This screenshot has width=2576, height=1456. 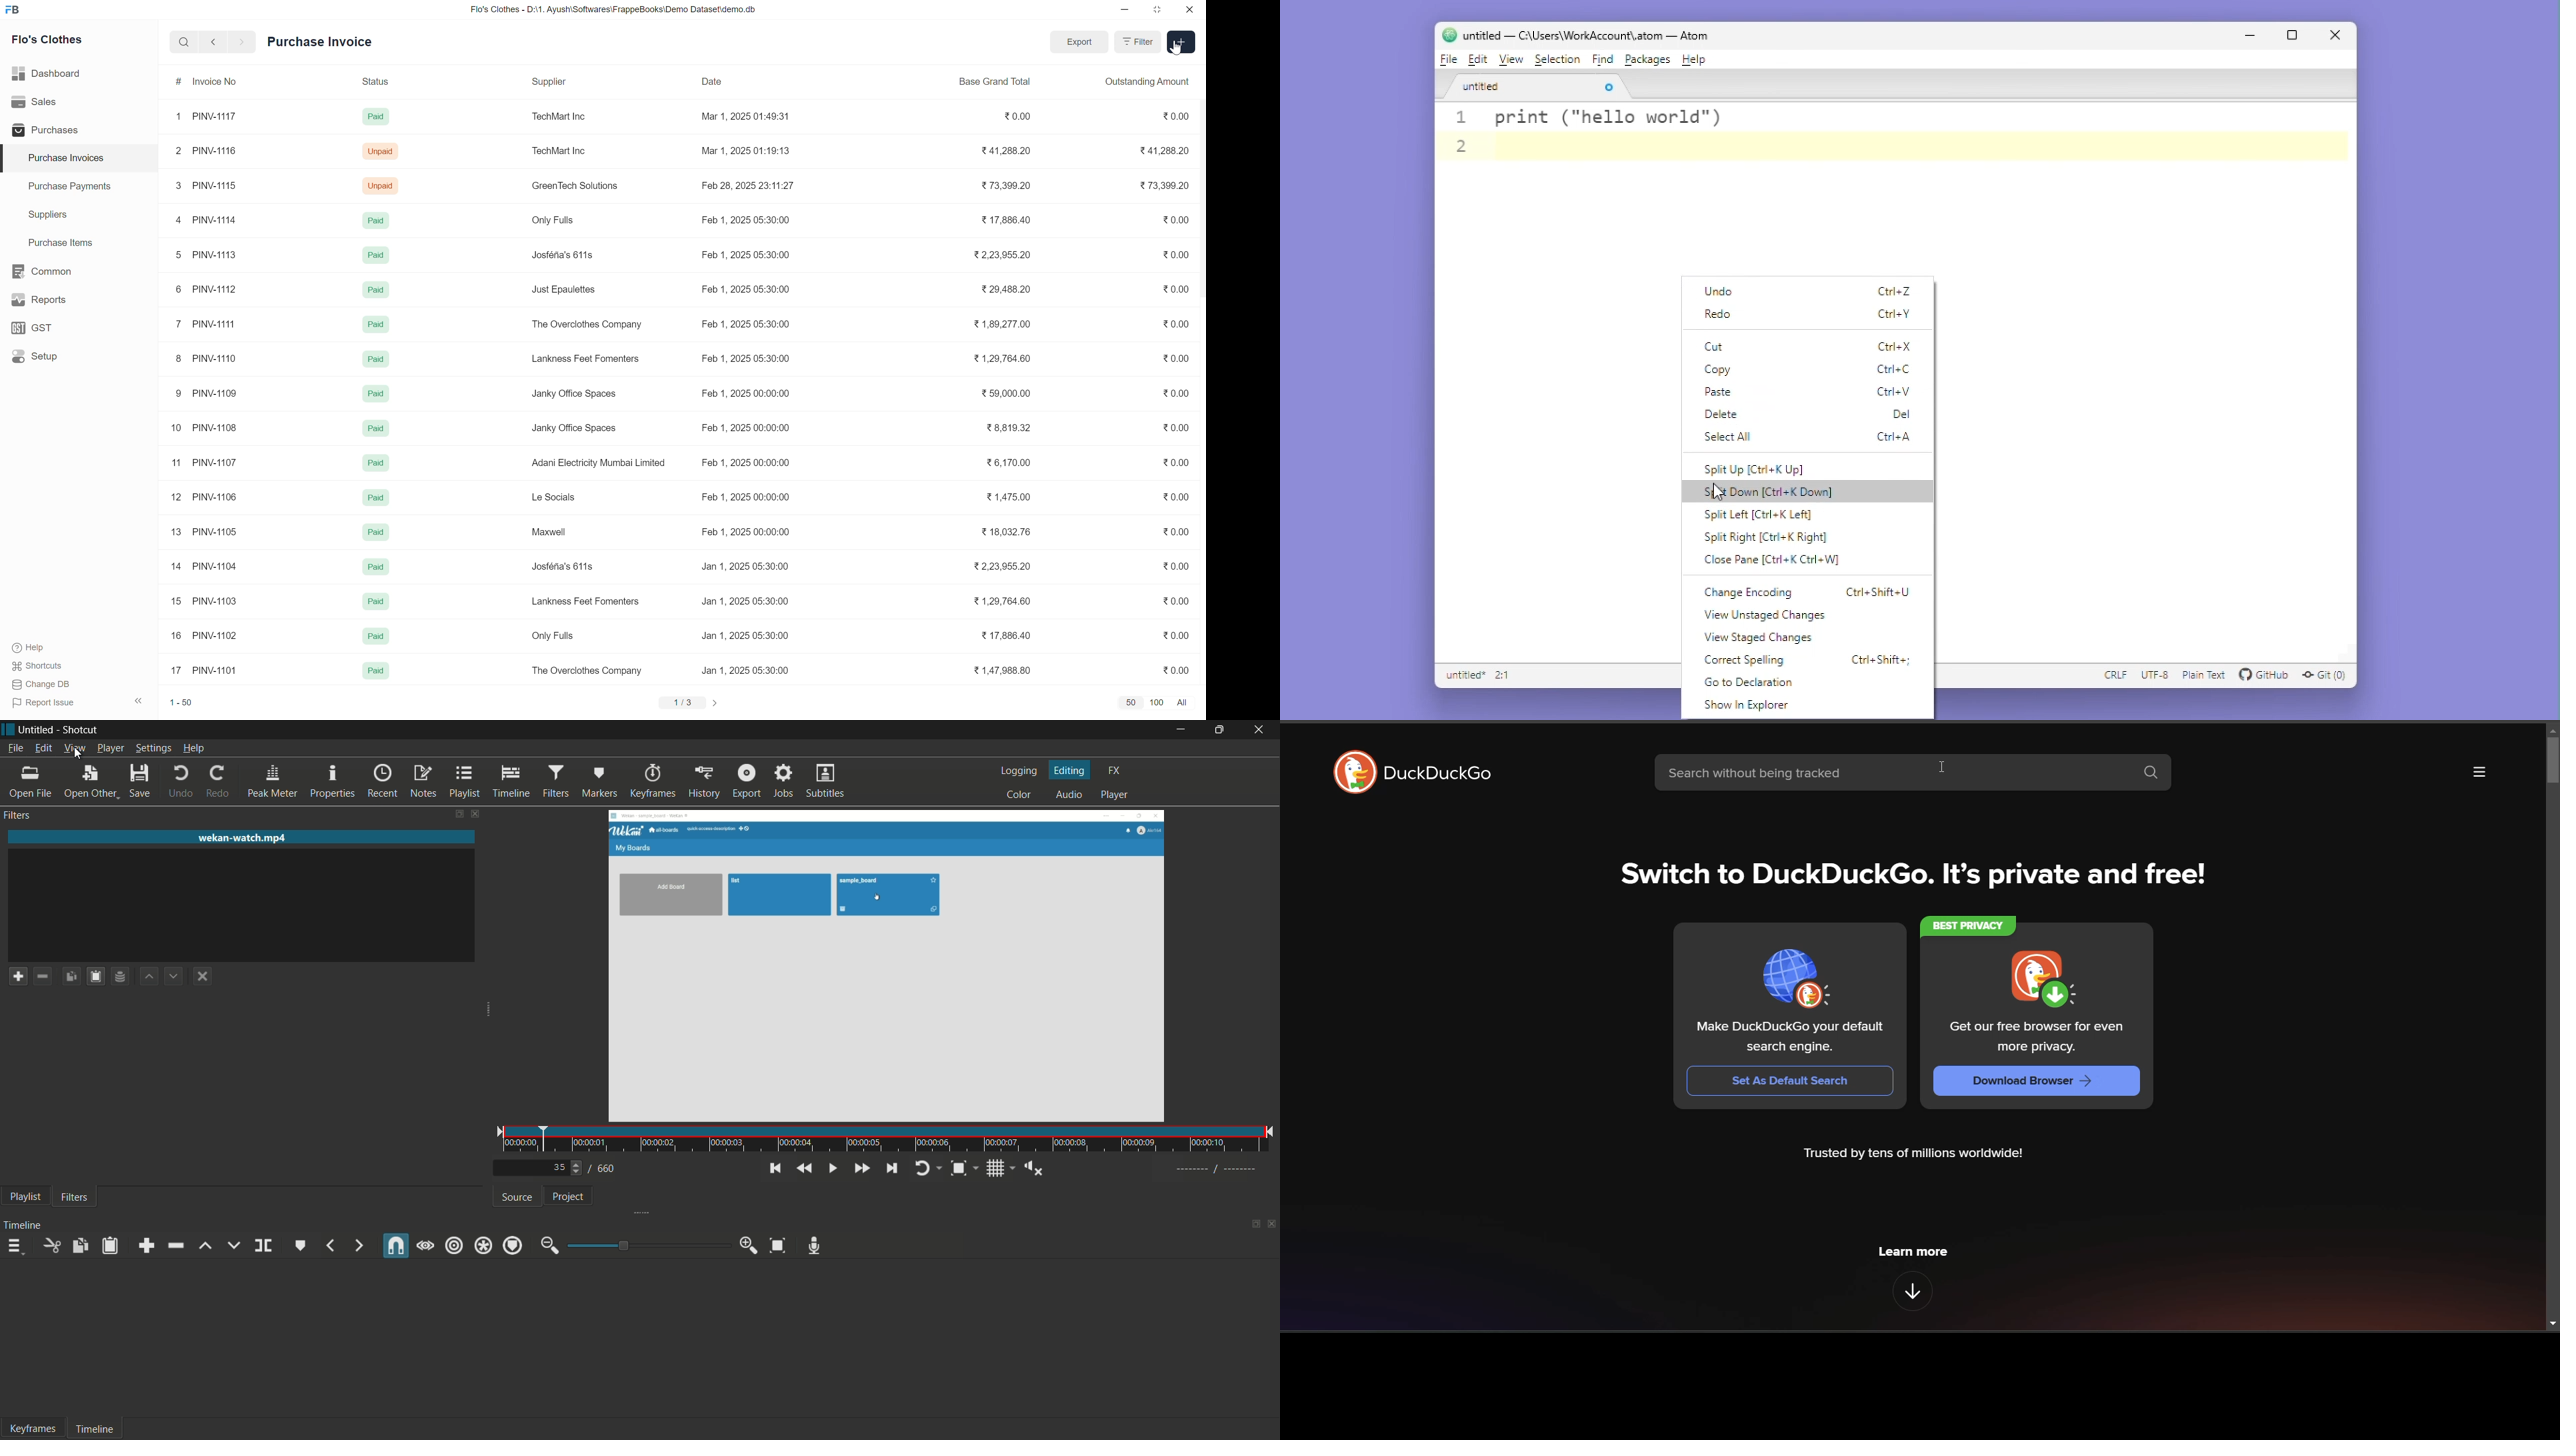 What do you see at coordinates (1002, 358) in the screenshot?
I see `1,29,764.60` at bounding box center [1002, 358].